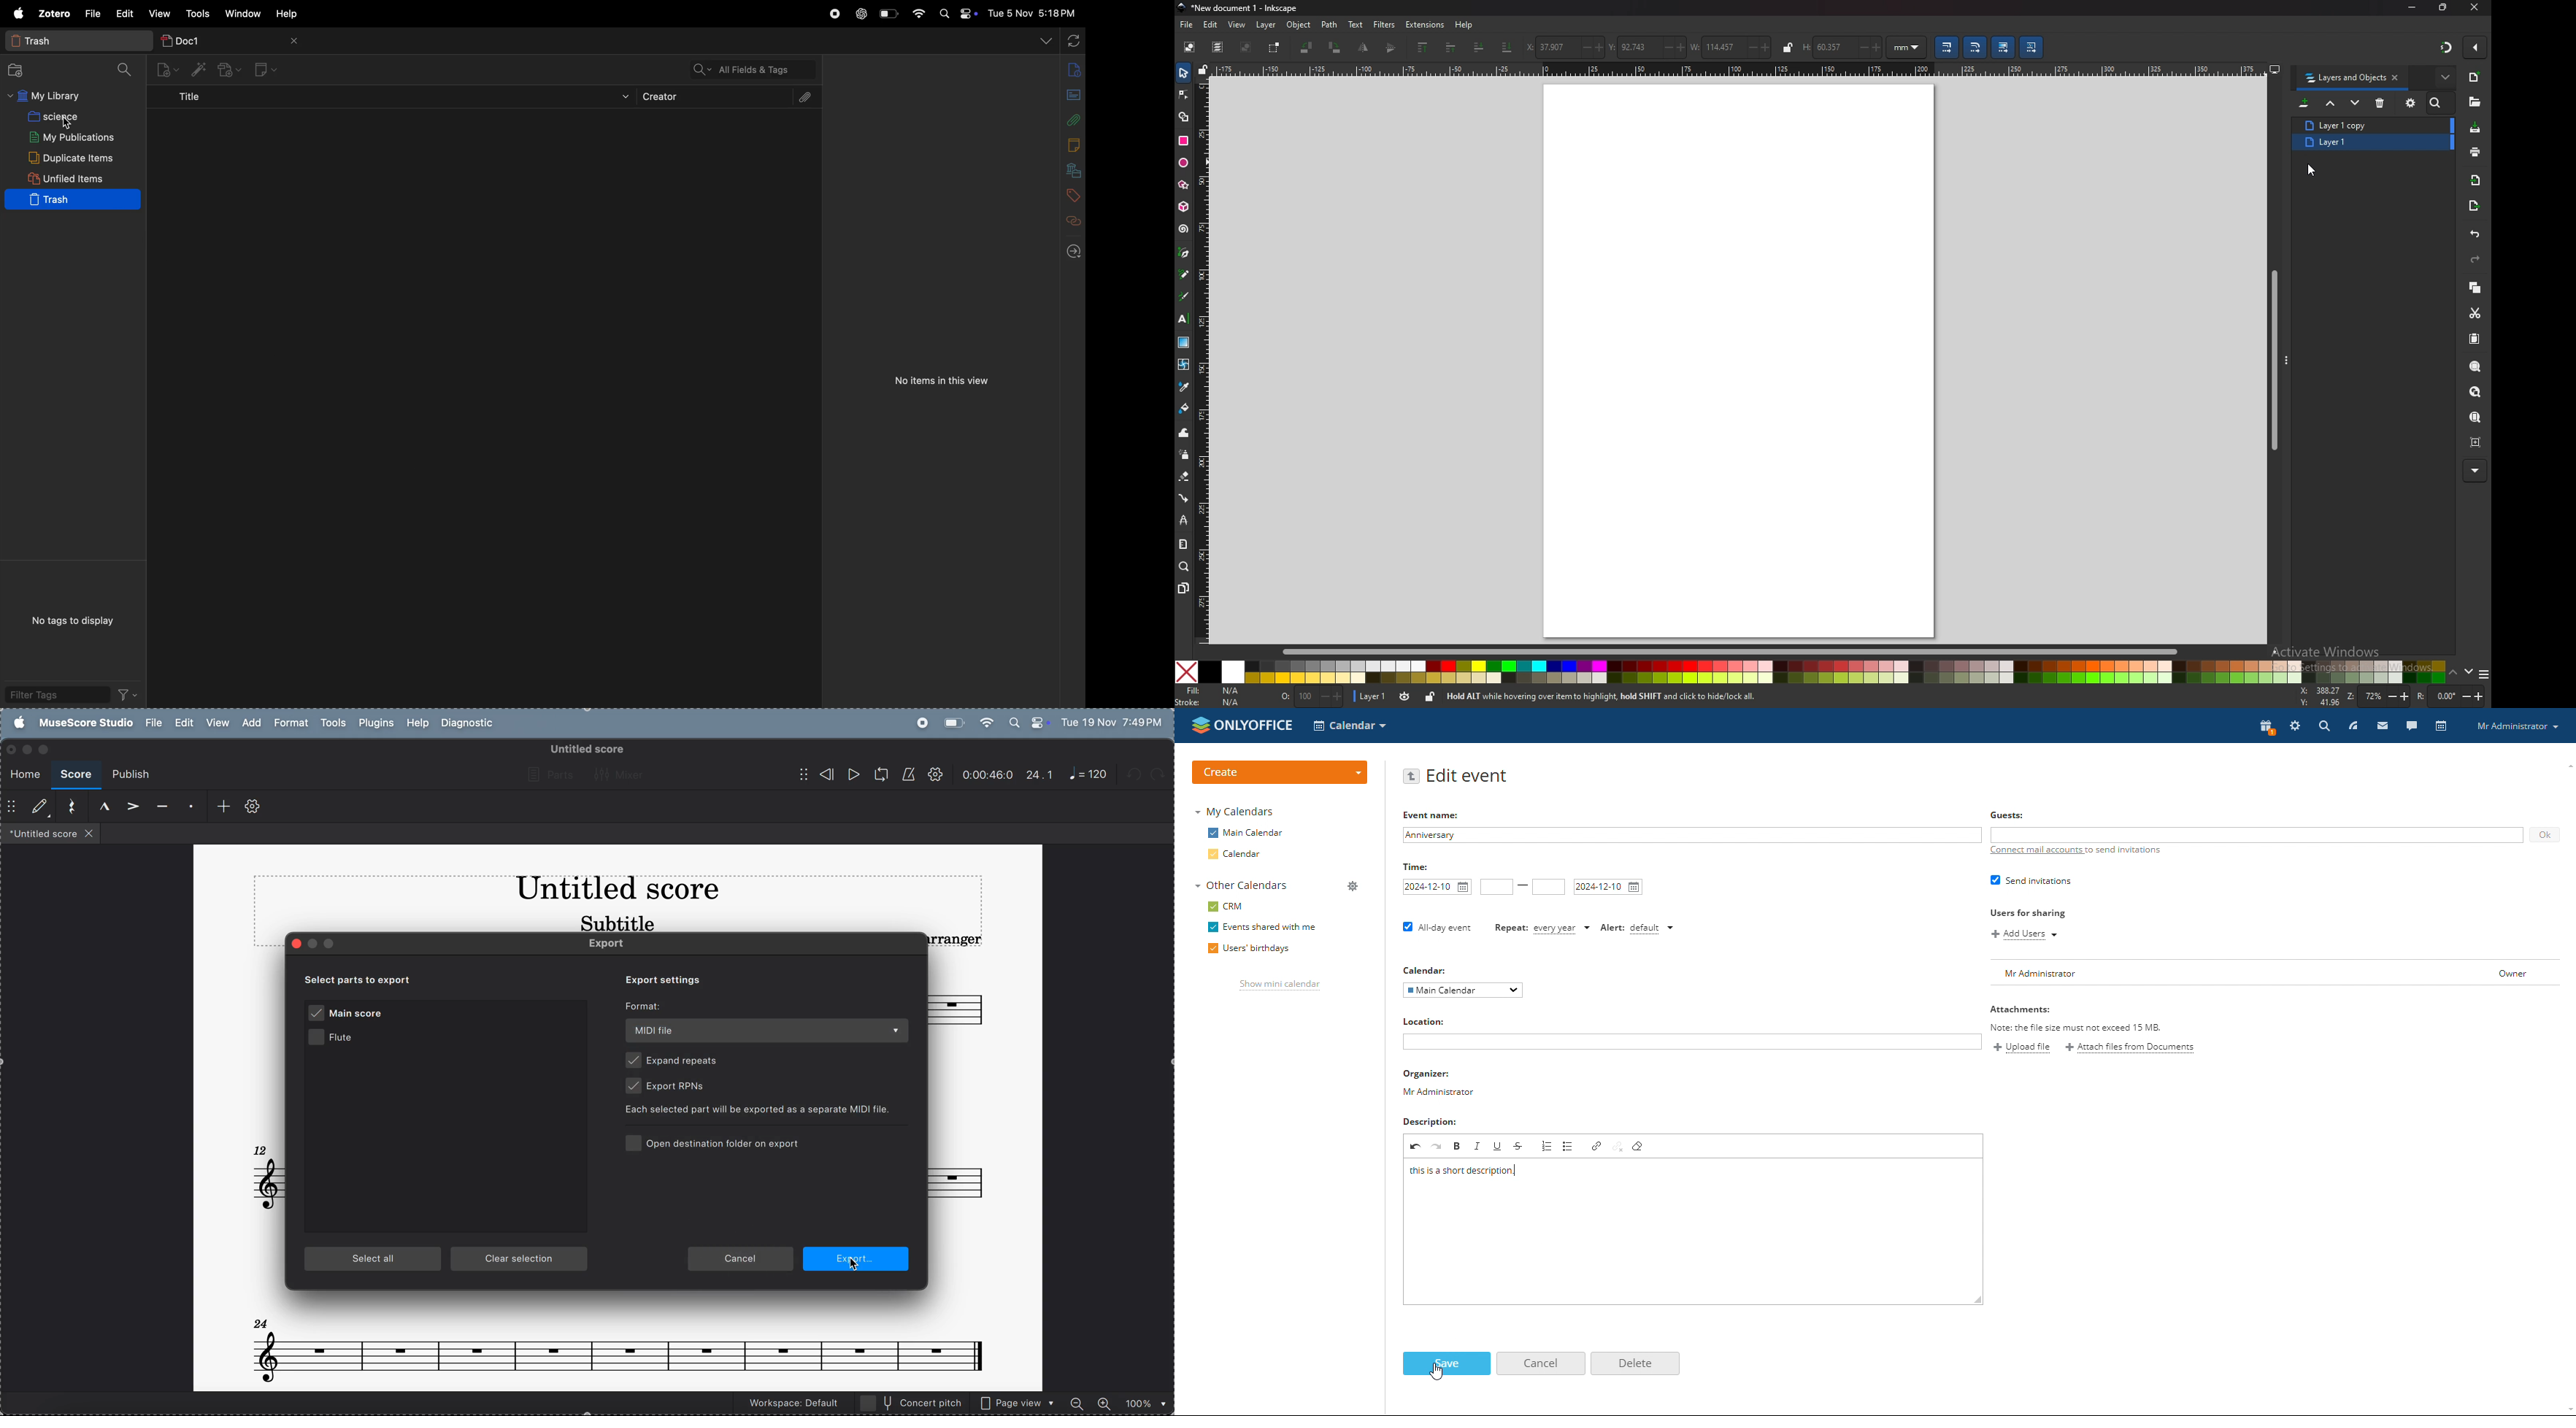 The height and width of the screenshot is (1428, 2576). I want to click on zoom, so click(2379, 696).